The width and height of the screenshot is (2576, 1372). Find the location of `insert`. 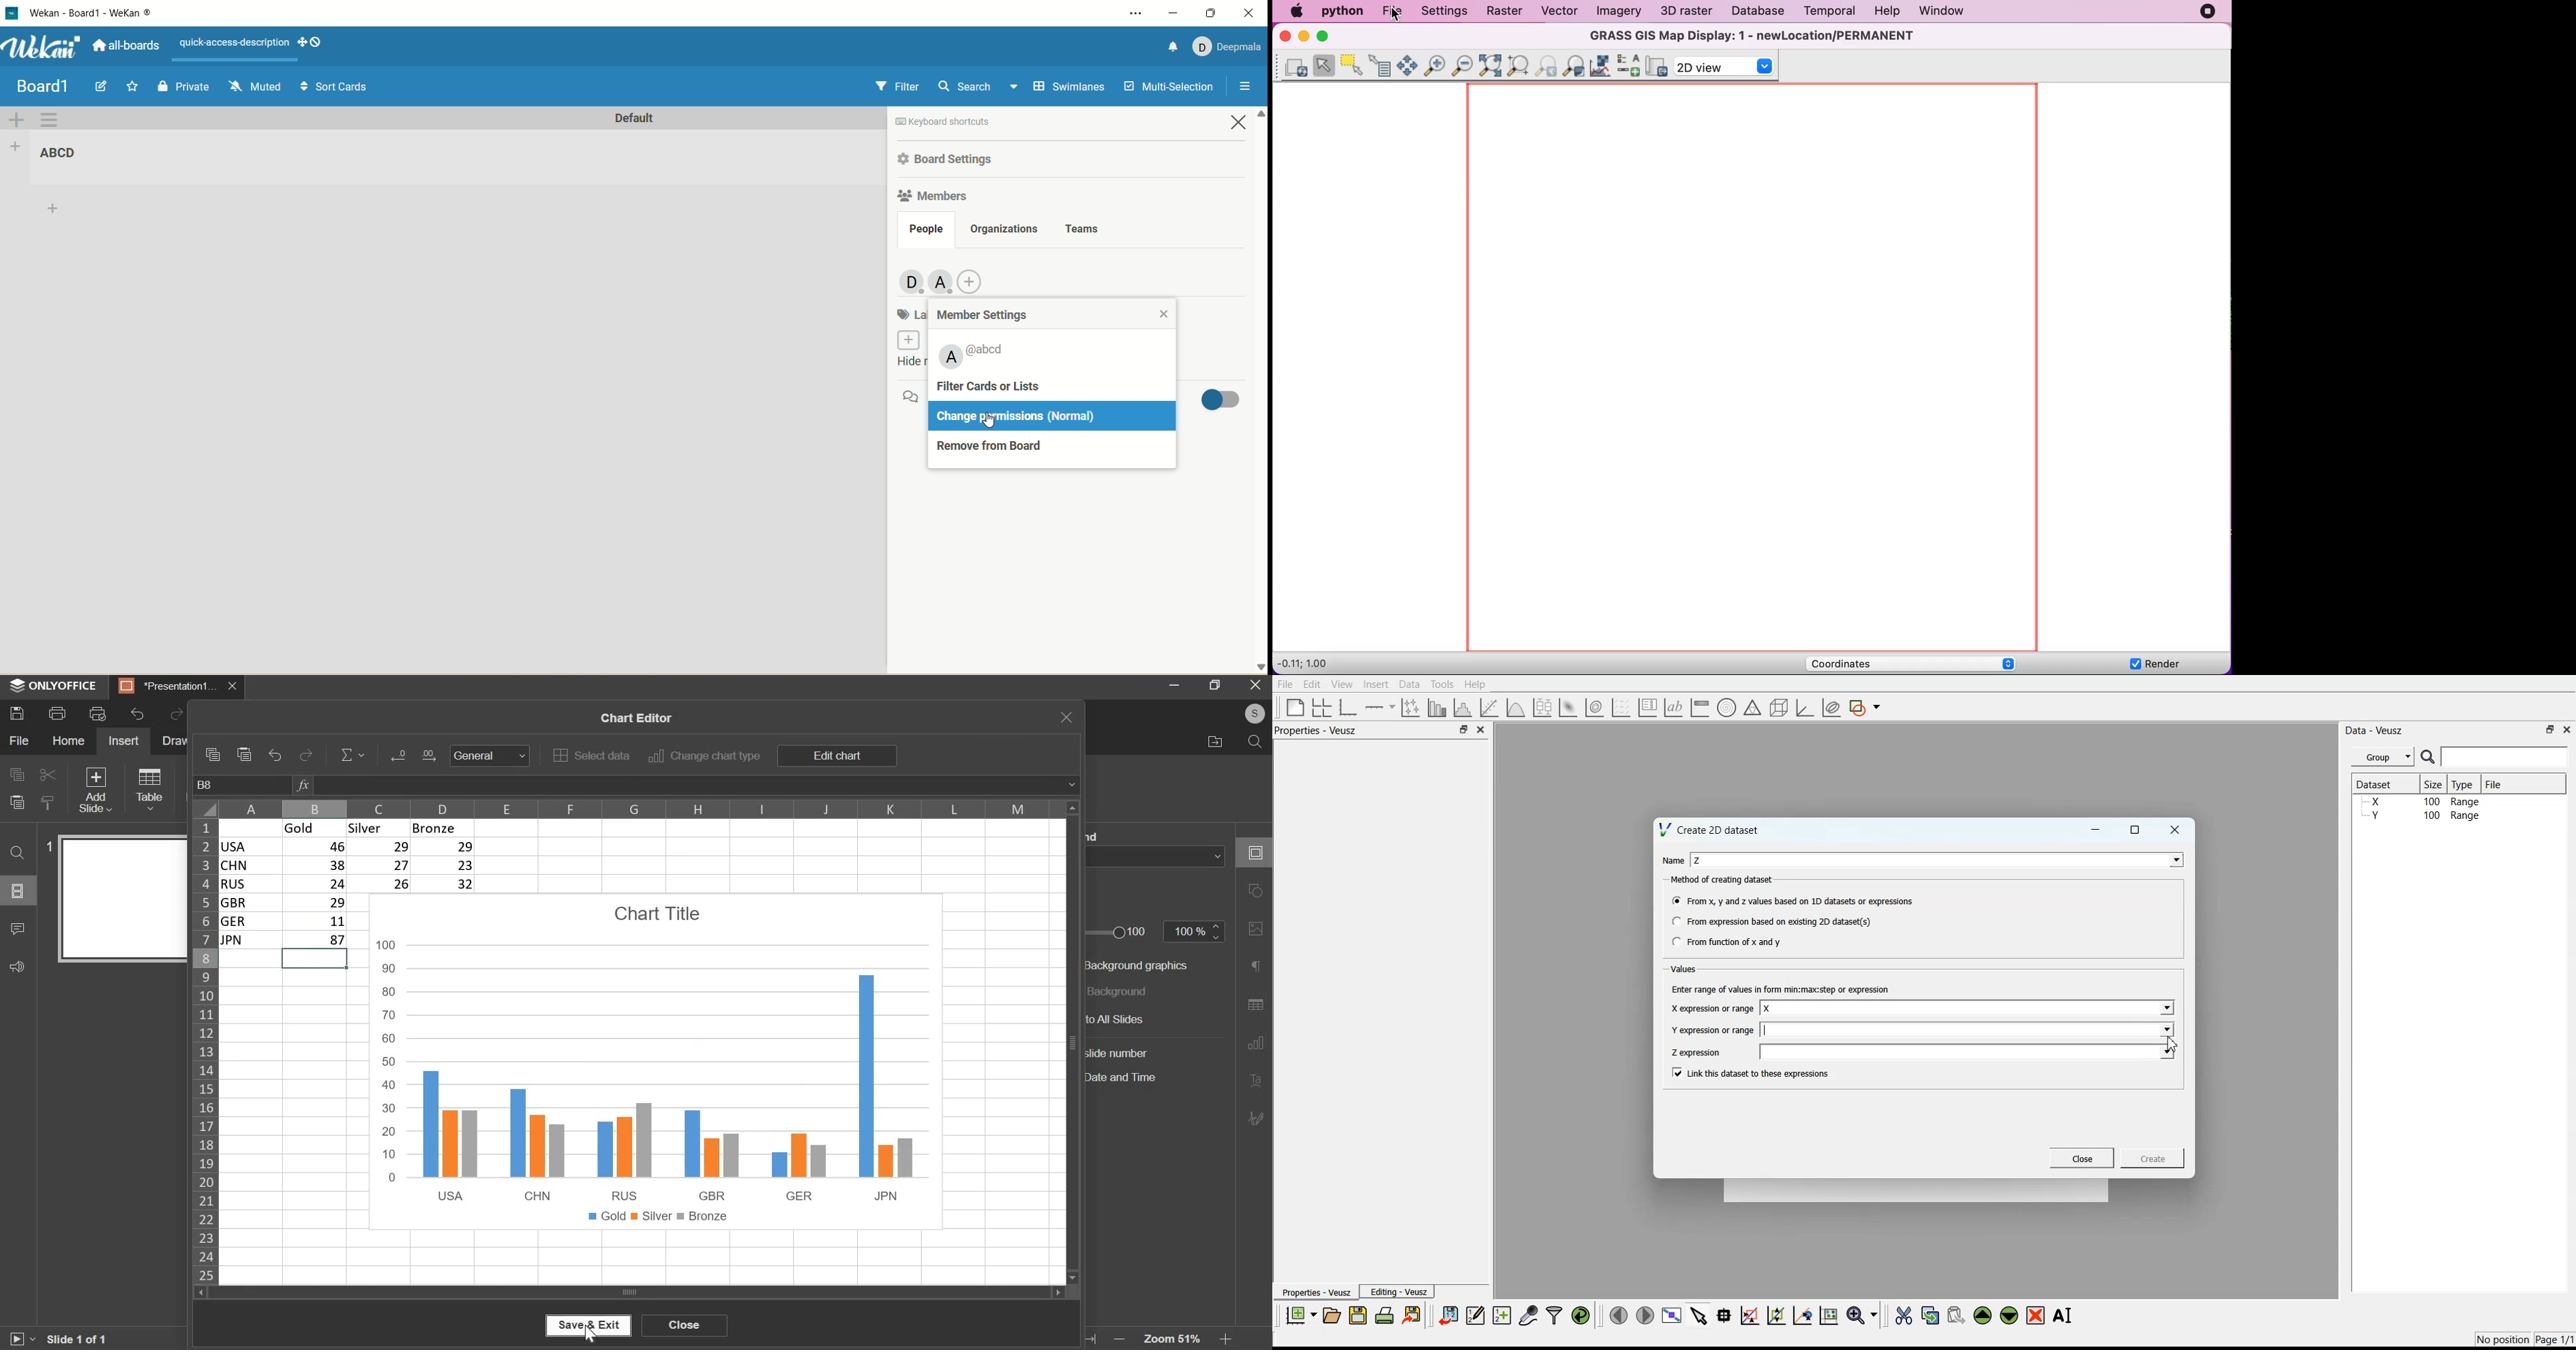

insert is located at coordinates (122, 741).